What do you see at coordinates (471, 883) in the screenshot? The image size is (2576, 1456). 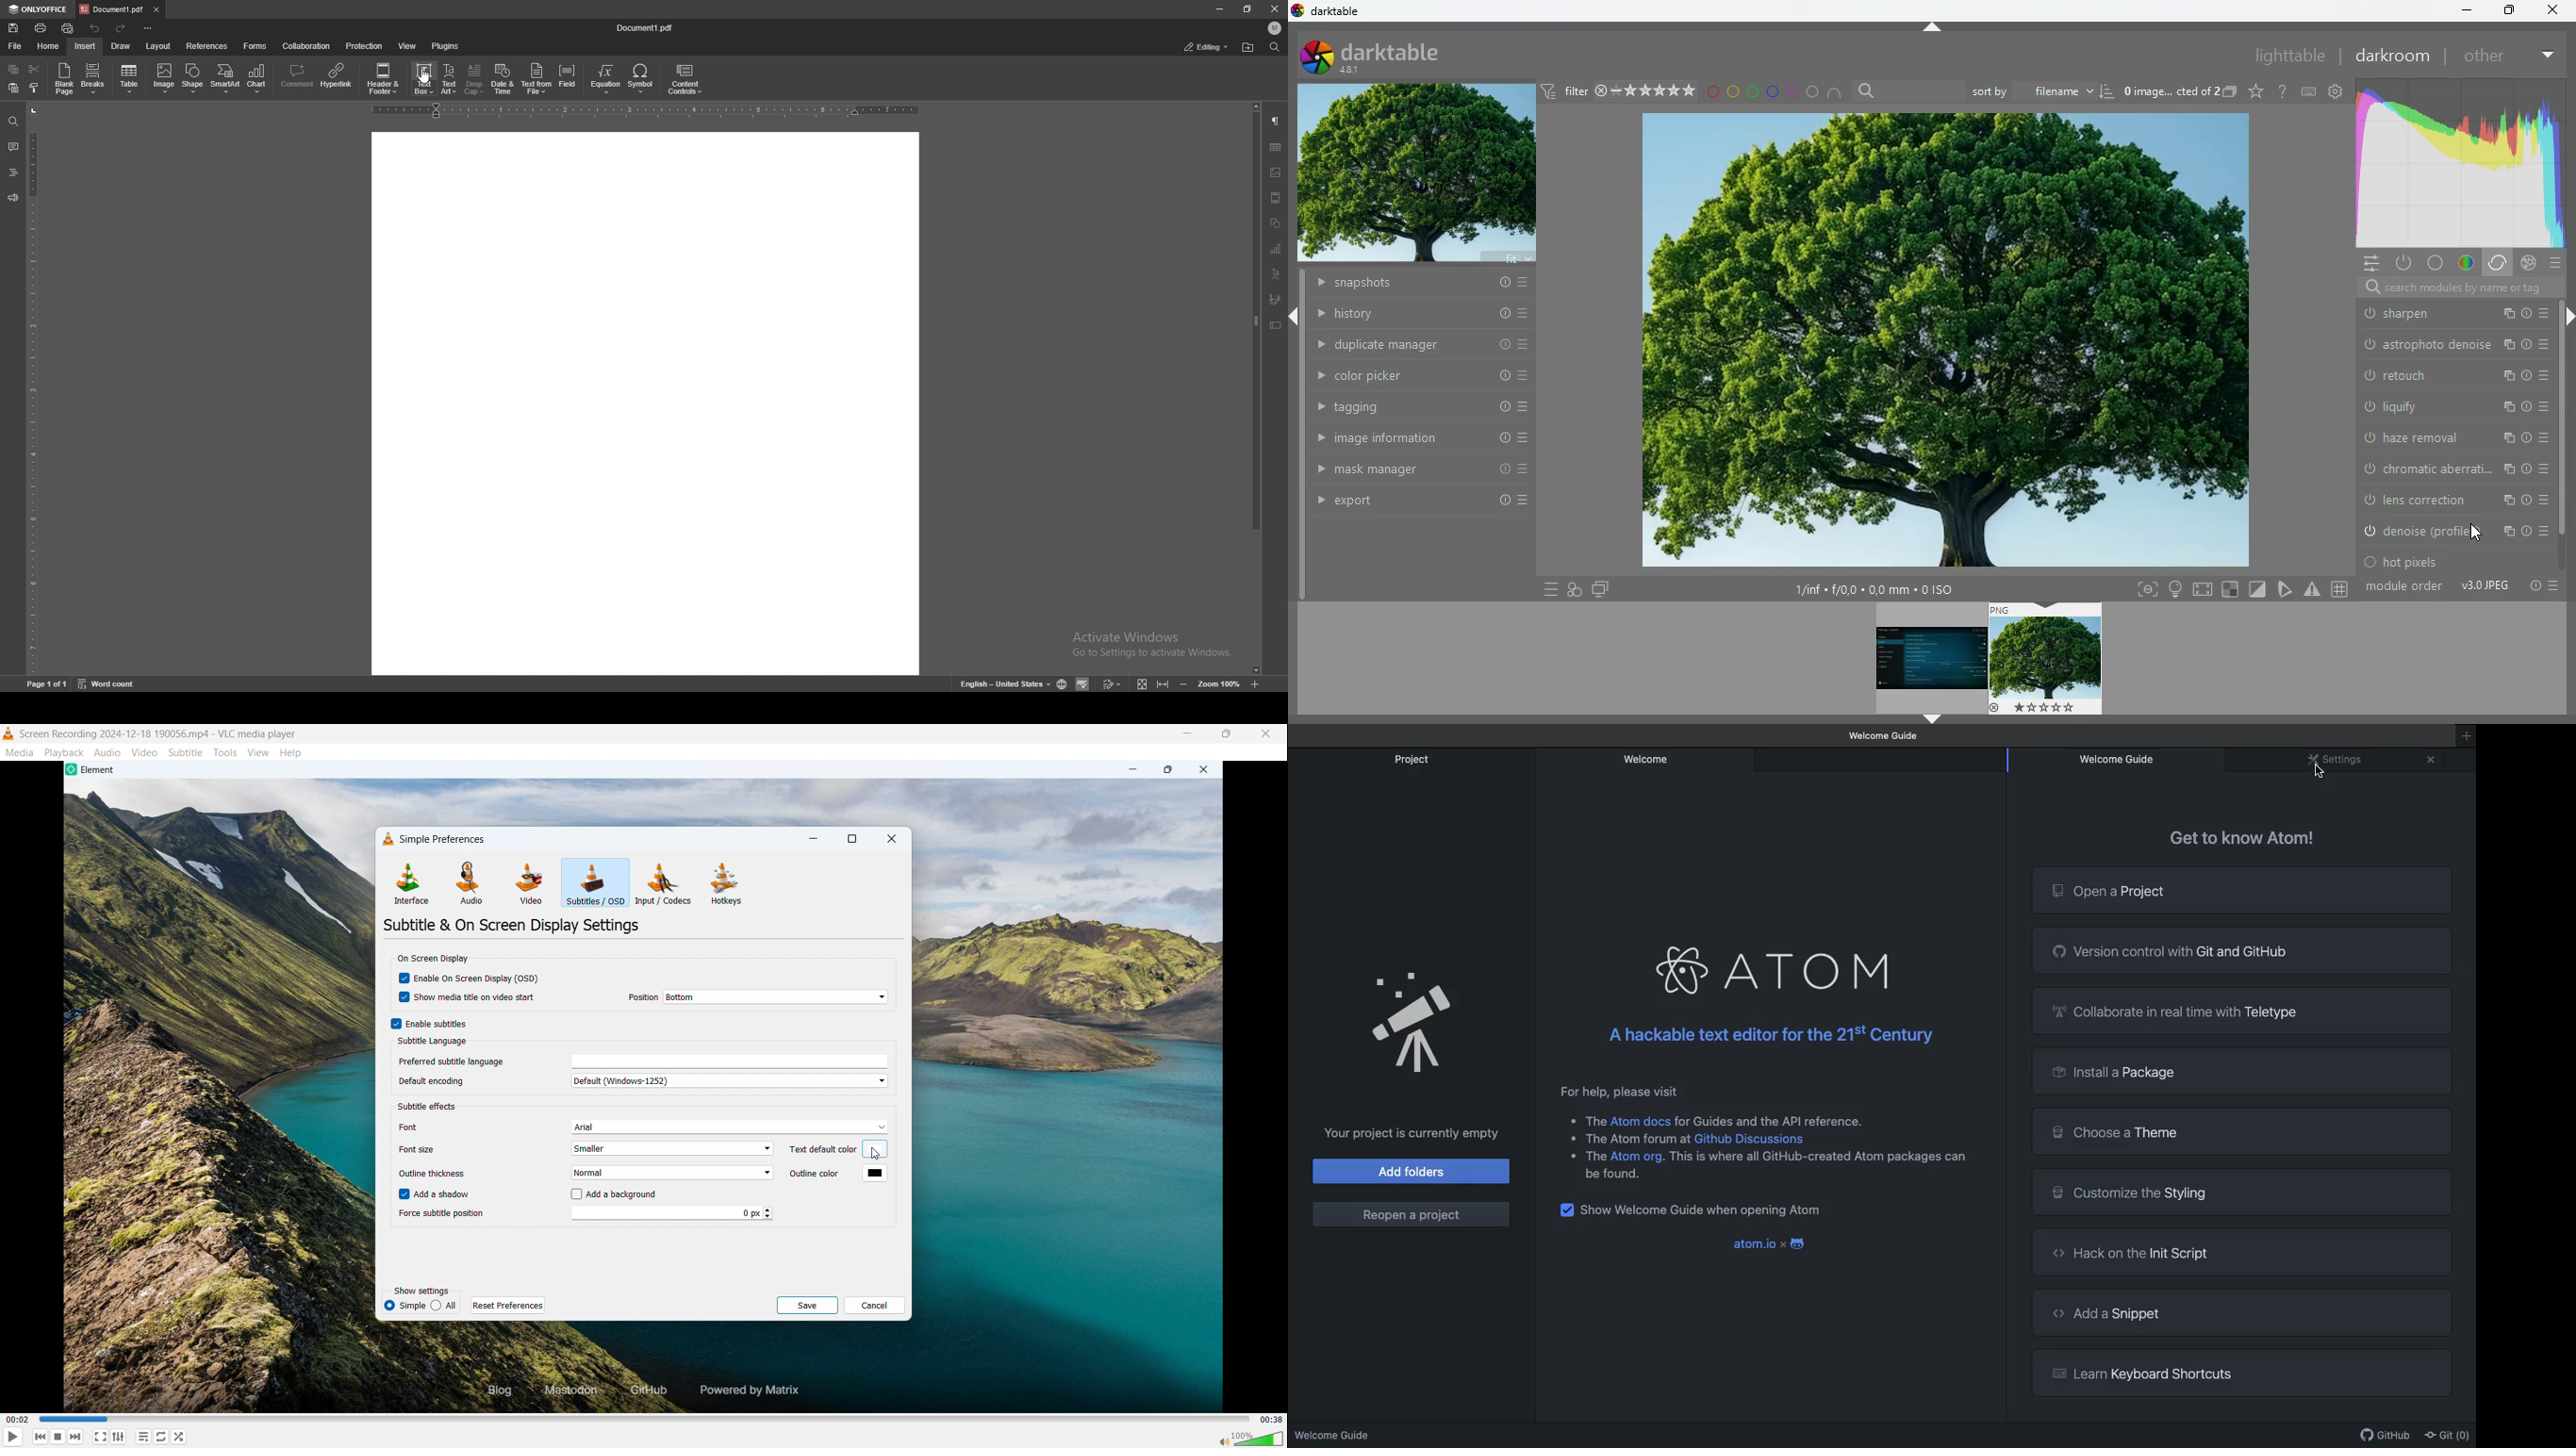 I see `Audio ` at bounding box center [471, 883].